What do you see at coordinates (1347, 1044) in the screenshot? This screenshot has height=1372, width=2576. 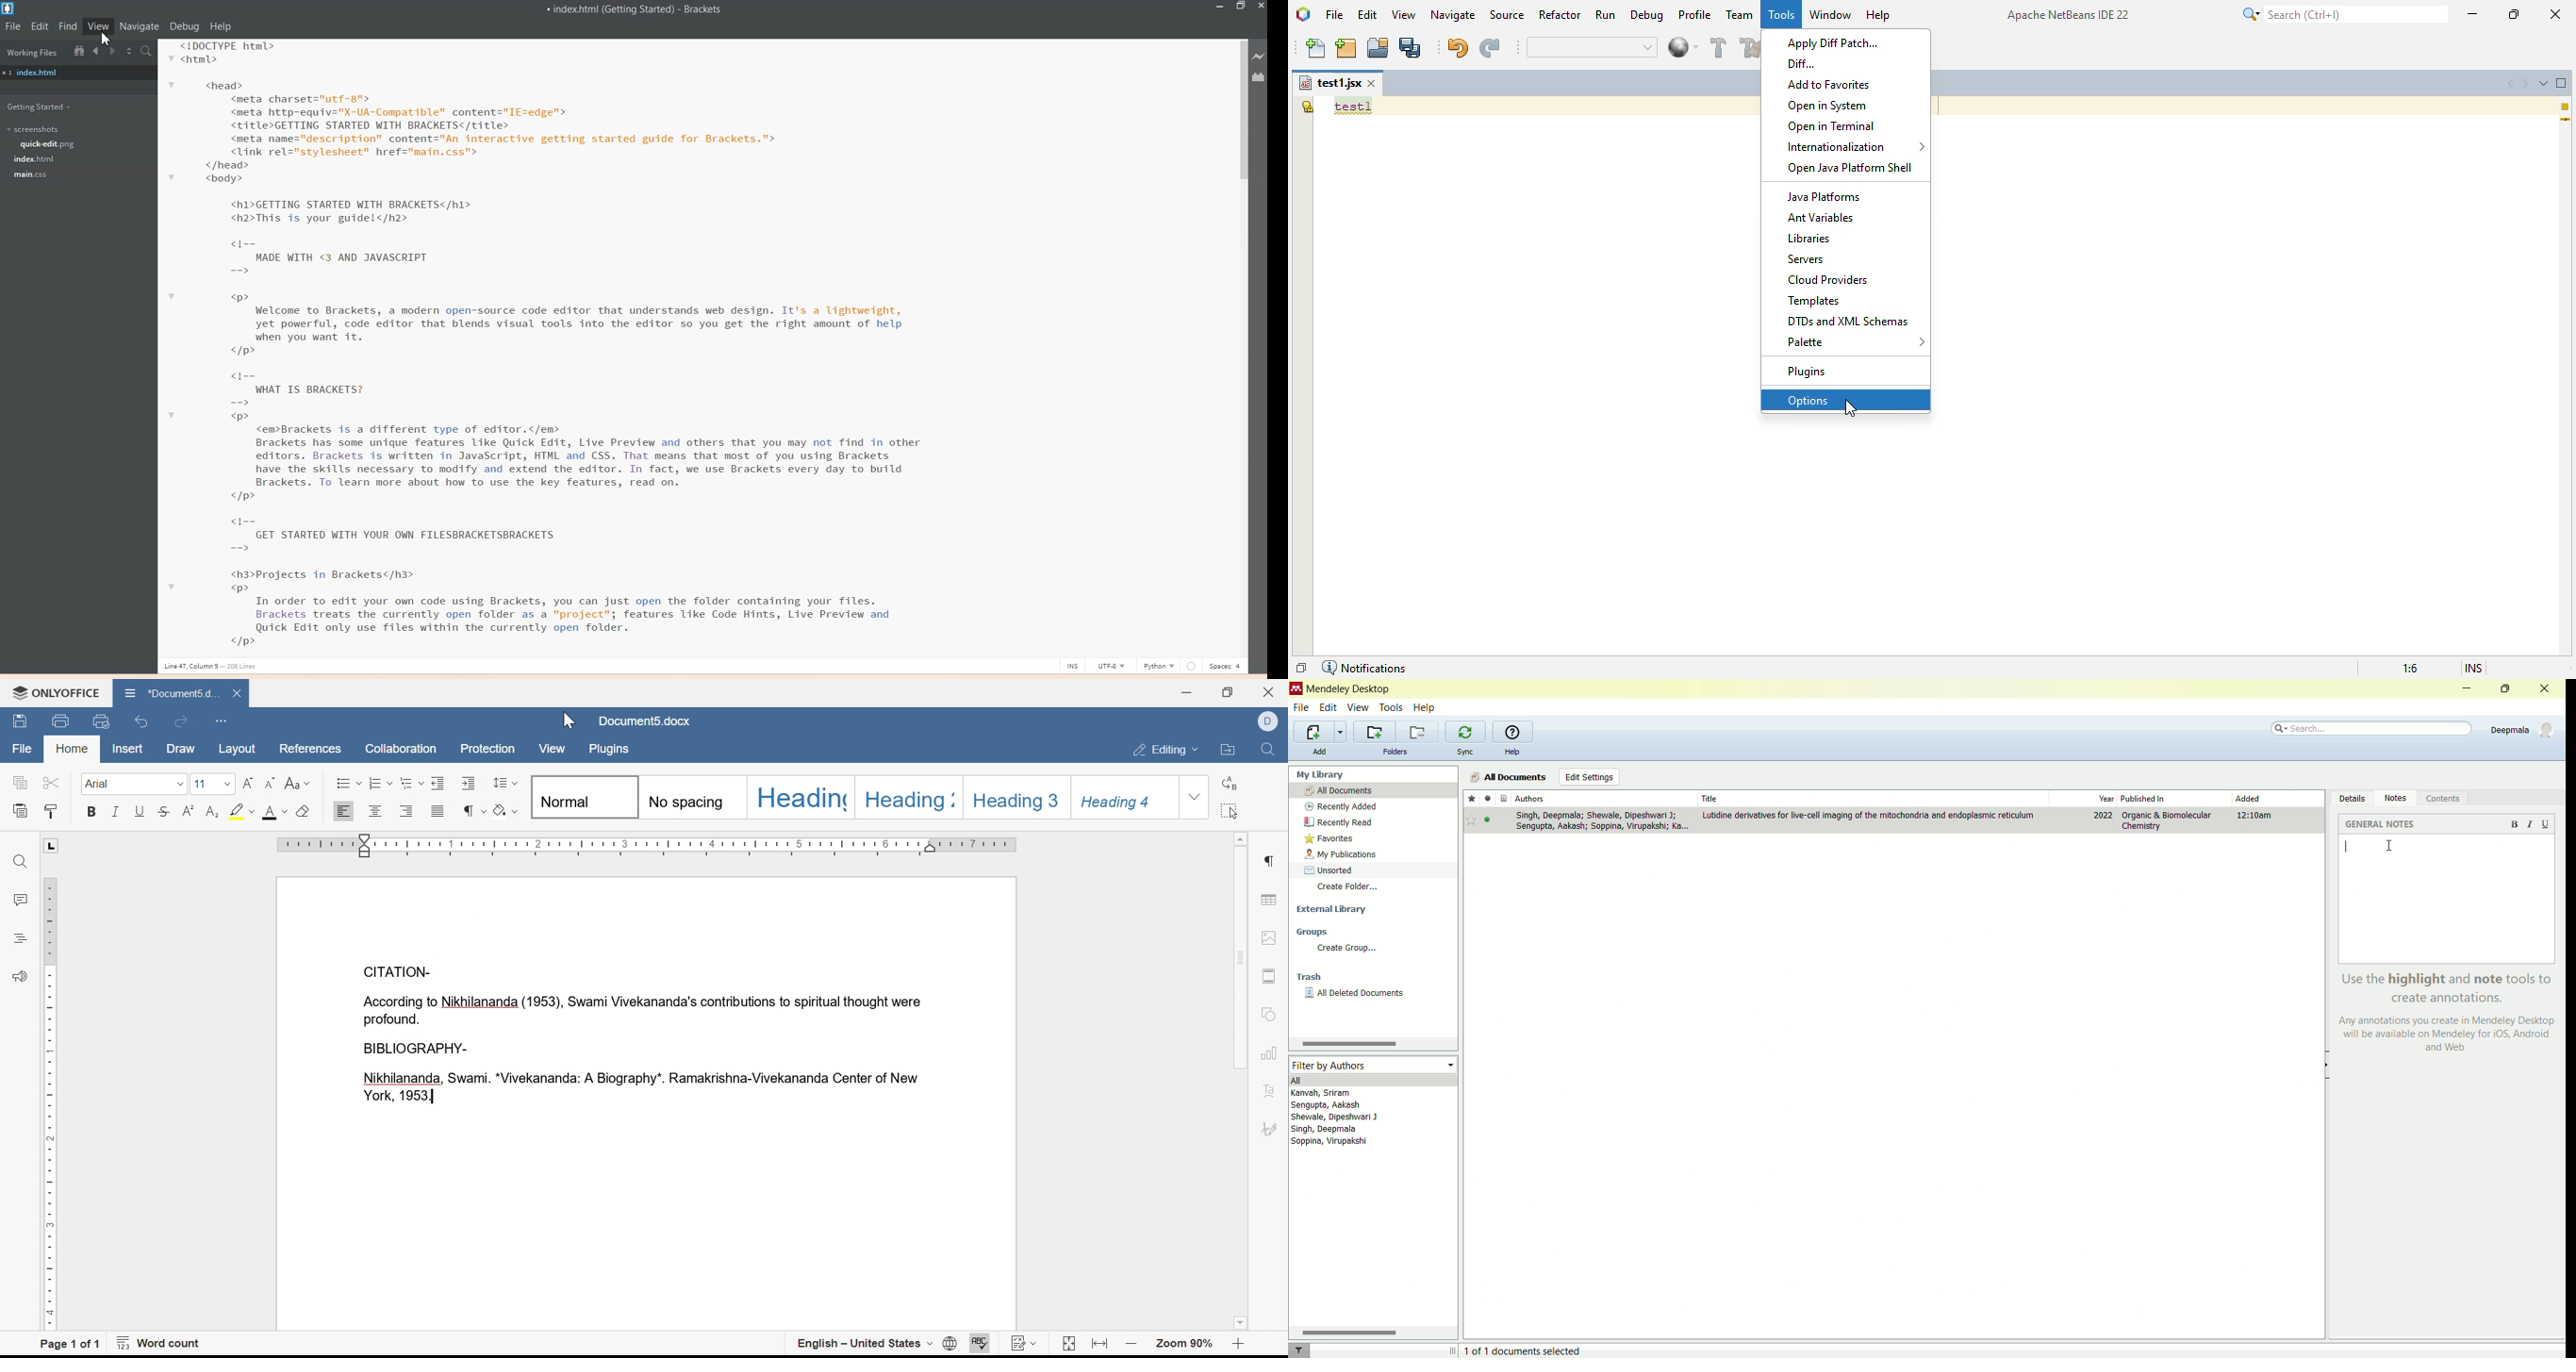 I see `Scrollbar` at bounding box center [1347, 1044].